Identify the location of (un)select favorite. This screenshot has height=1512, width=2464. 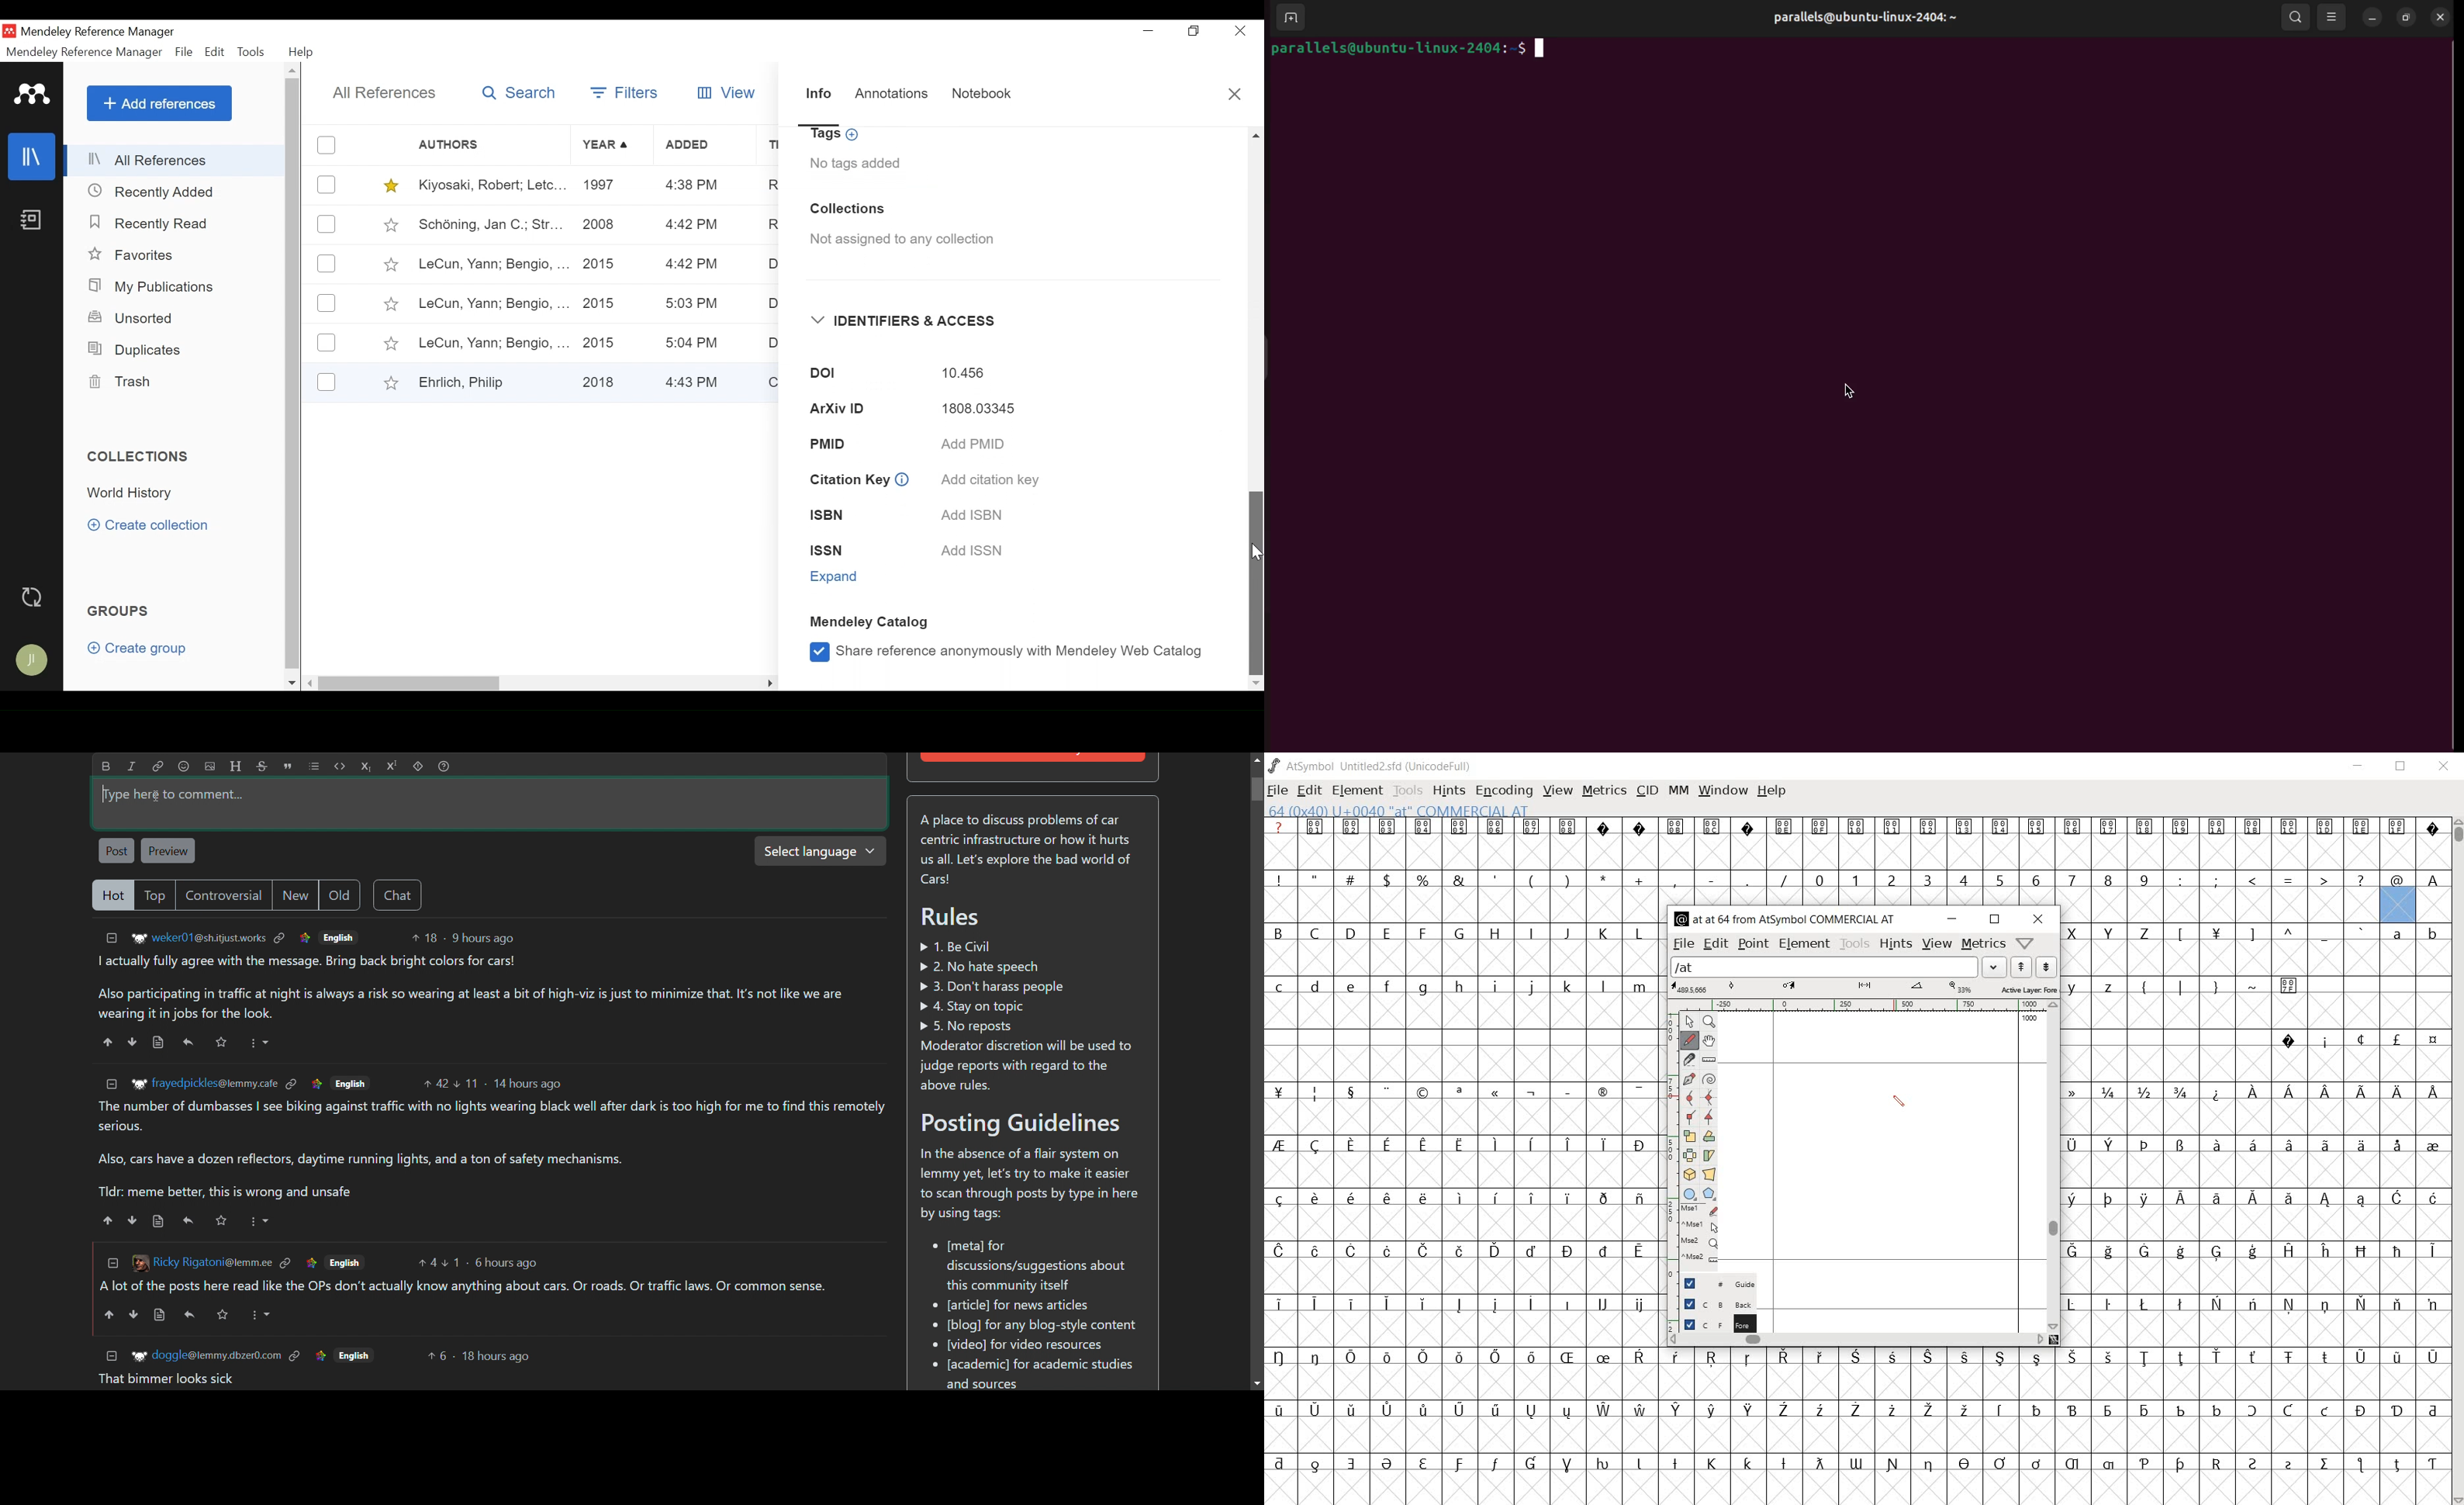
(390, 265).